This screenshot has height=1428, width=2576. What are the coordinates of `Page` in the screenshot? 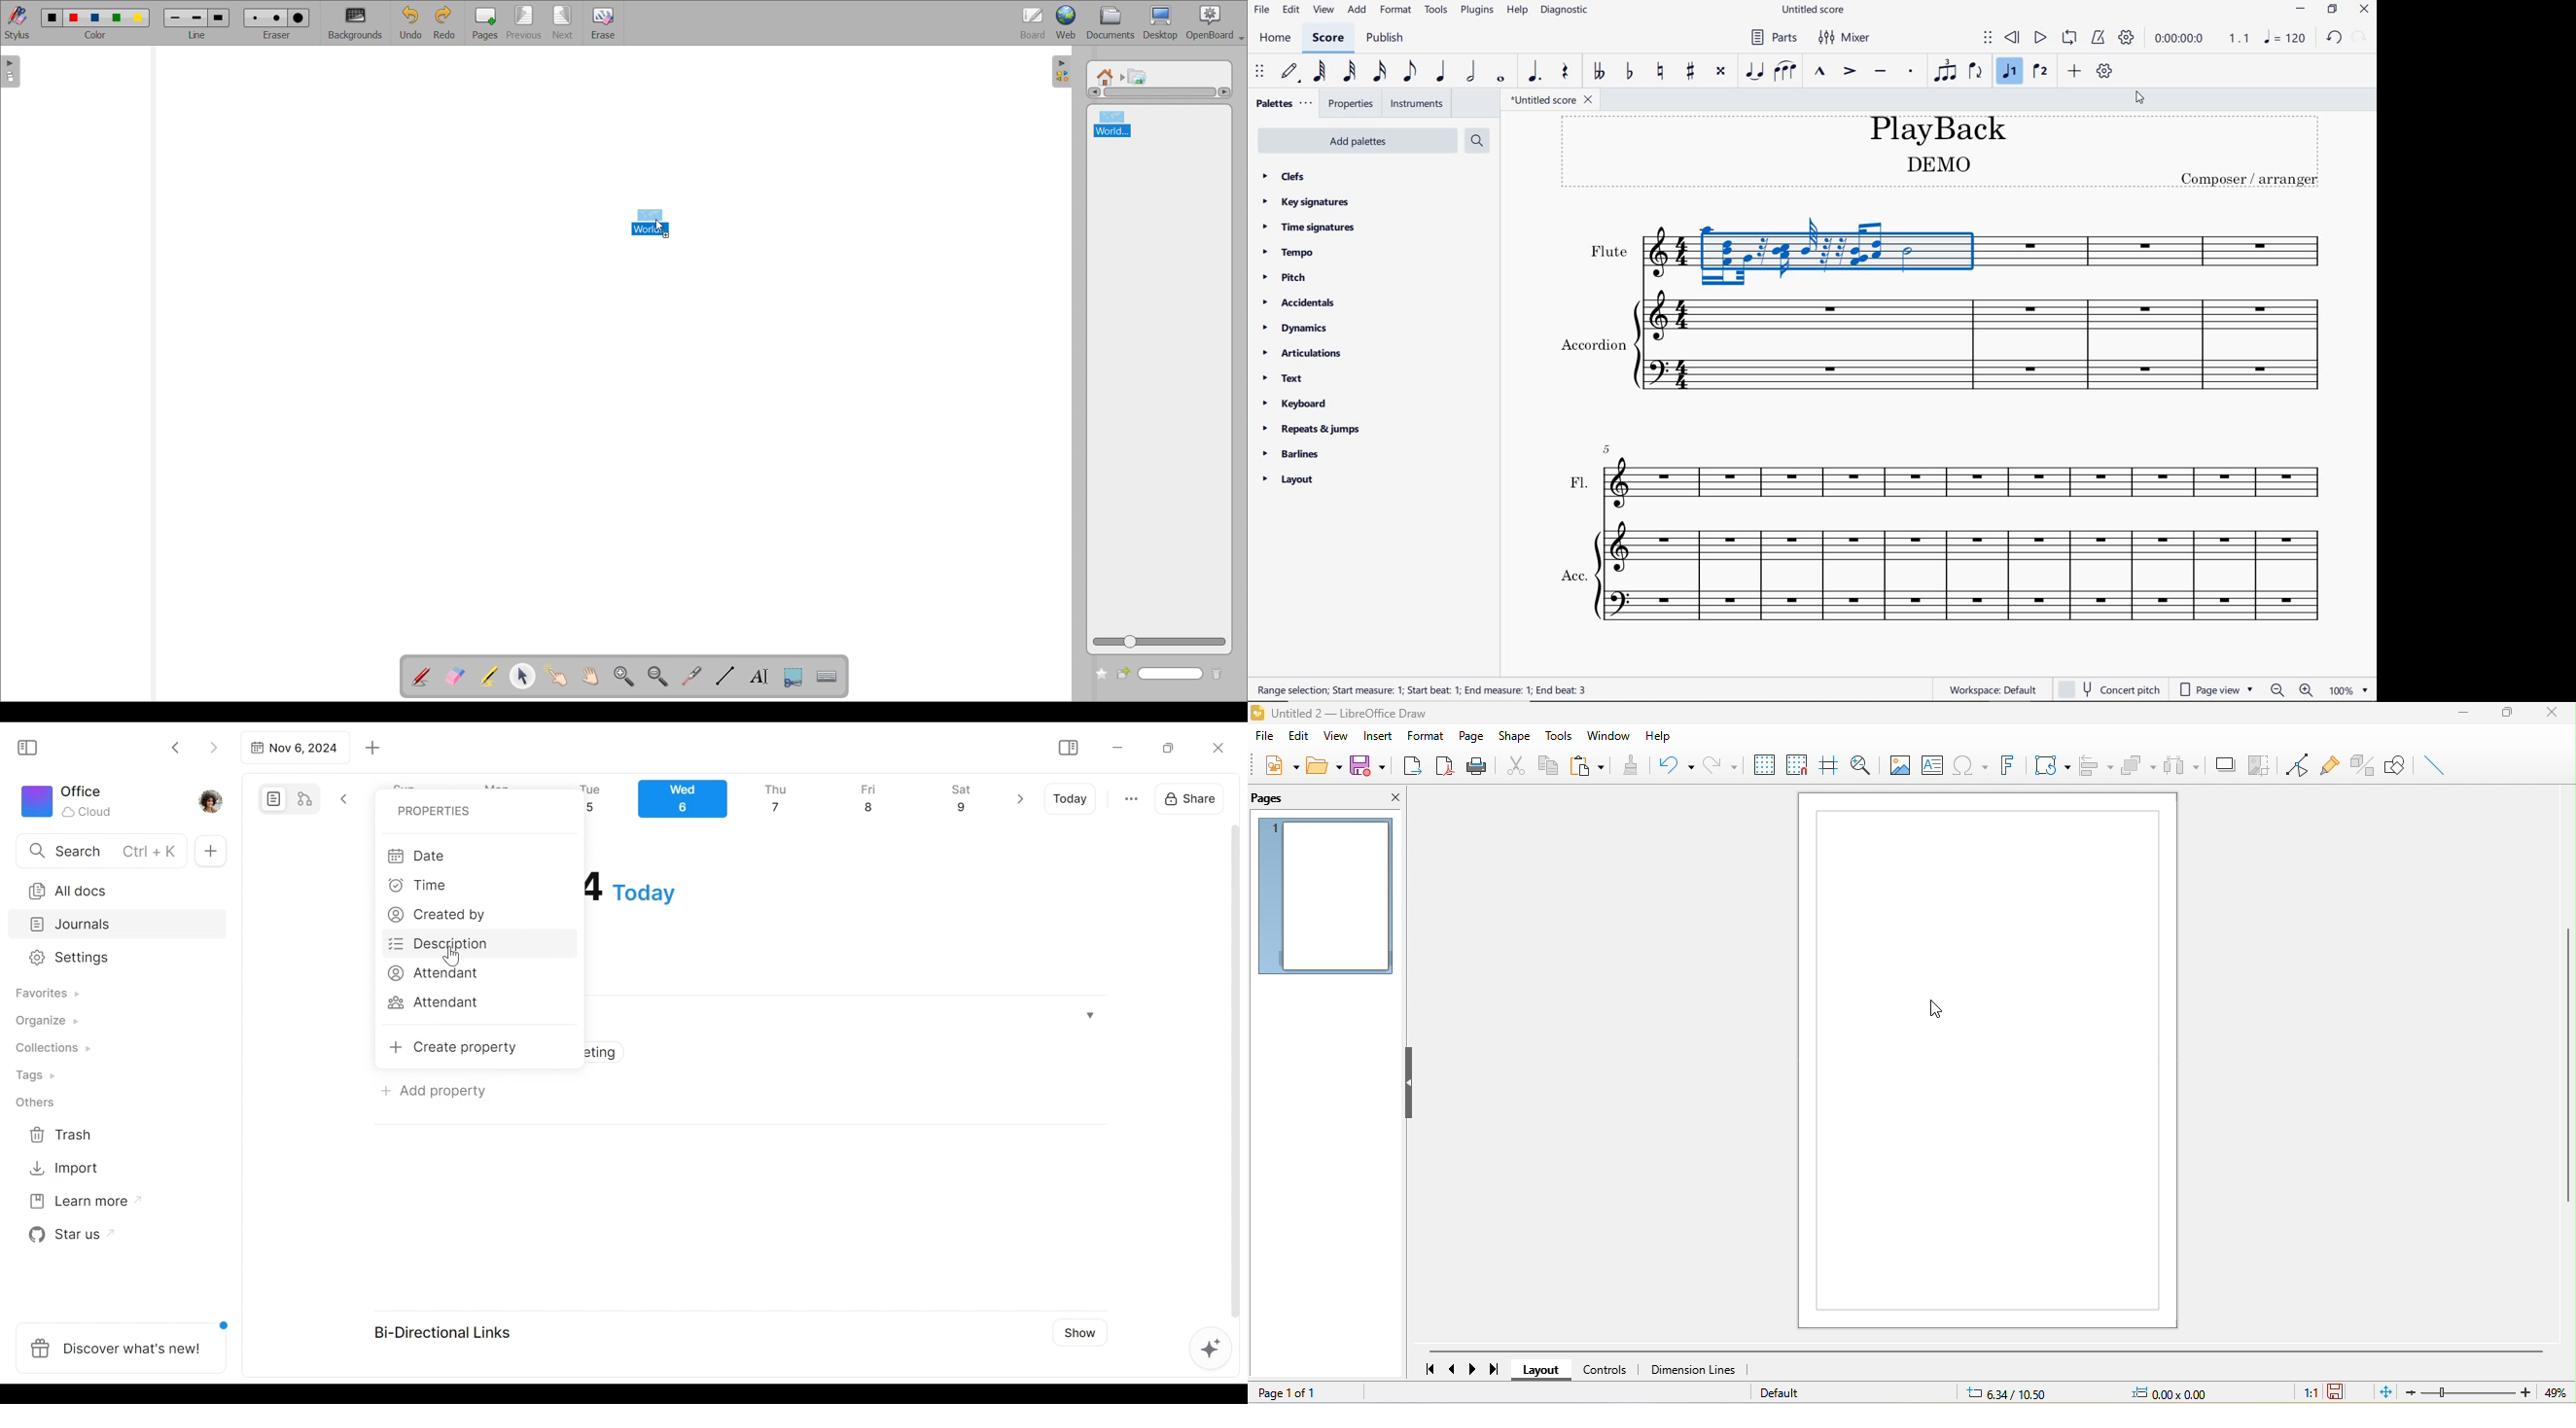 It's located at (1987, 1061).